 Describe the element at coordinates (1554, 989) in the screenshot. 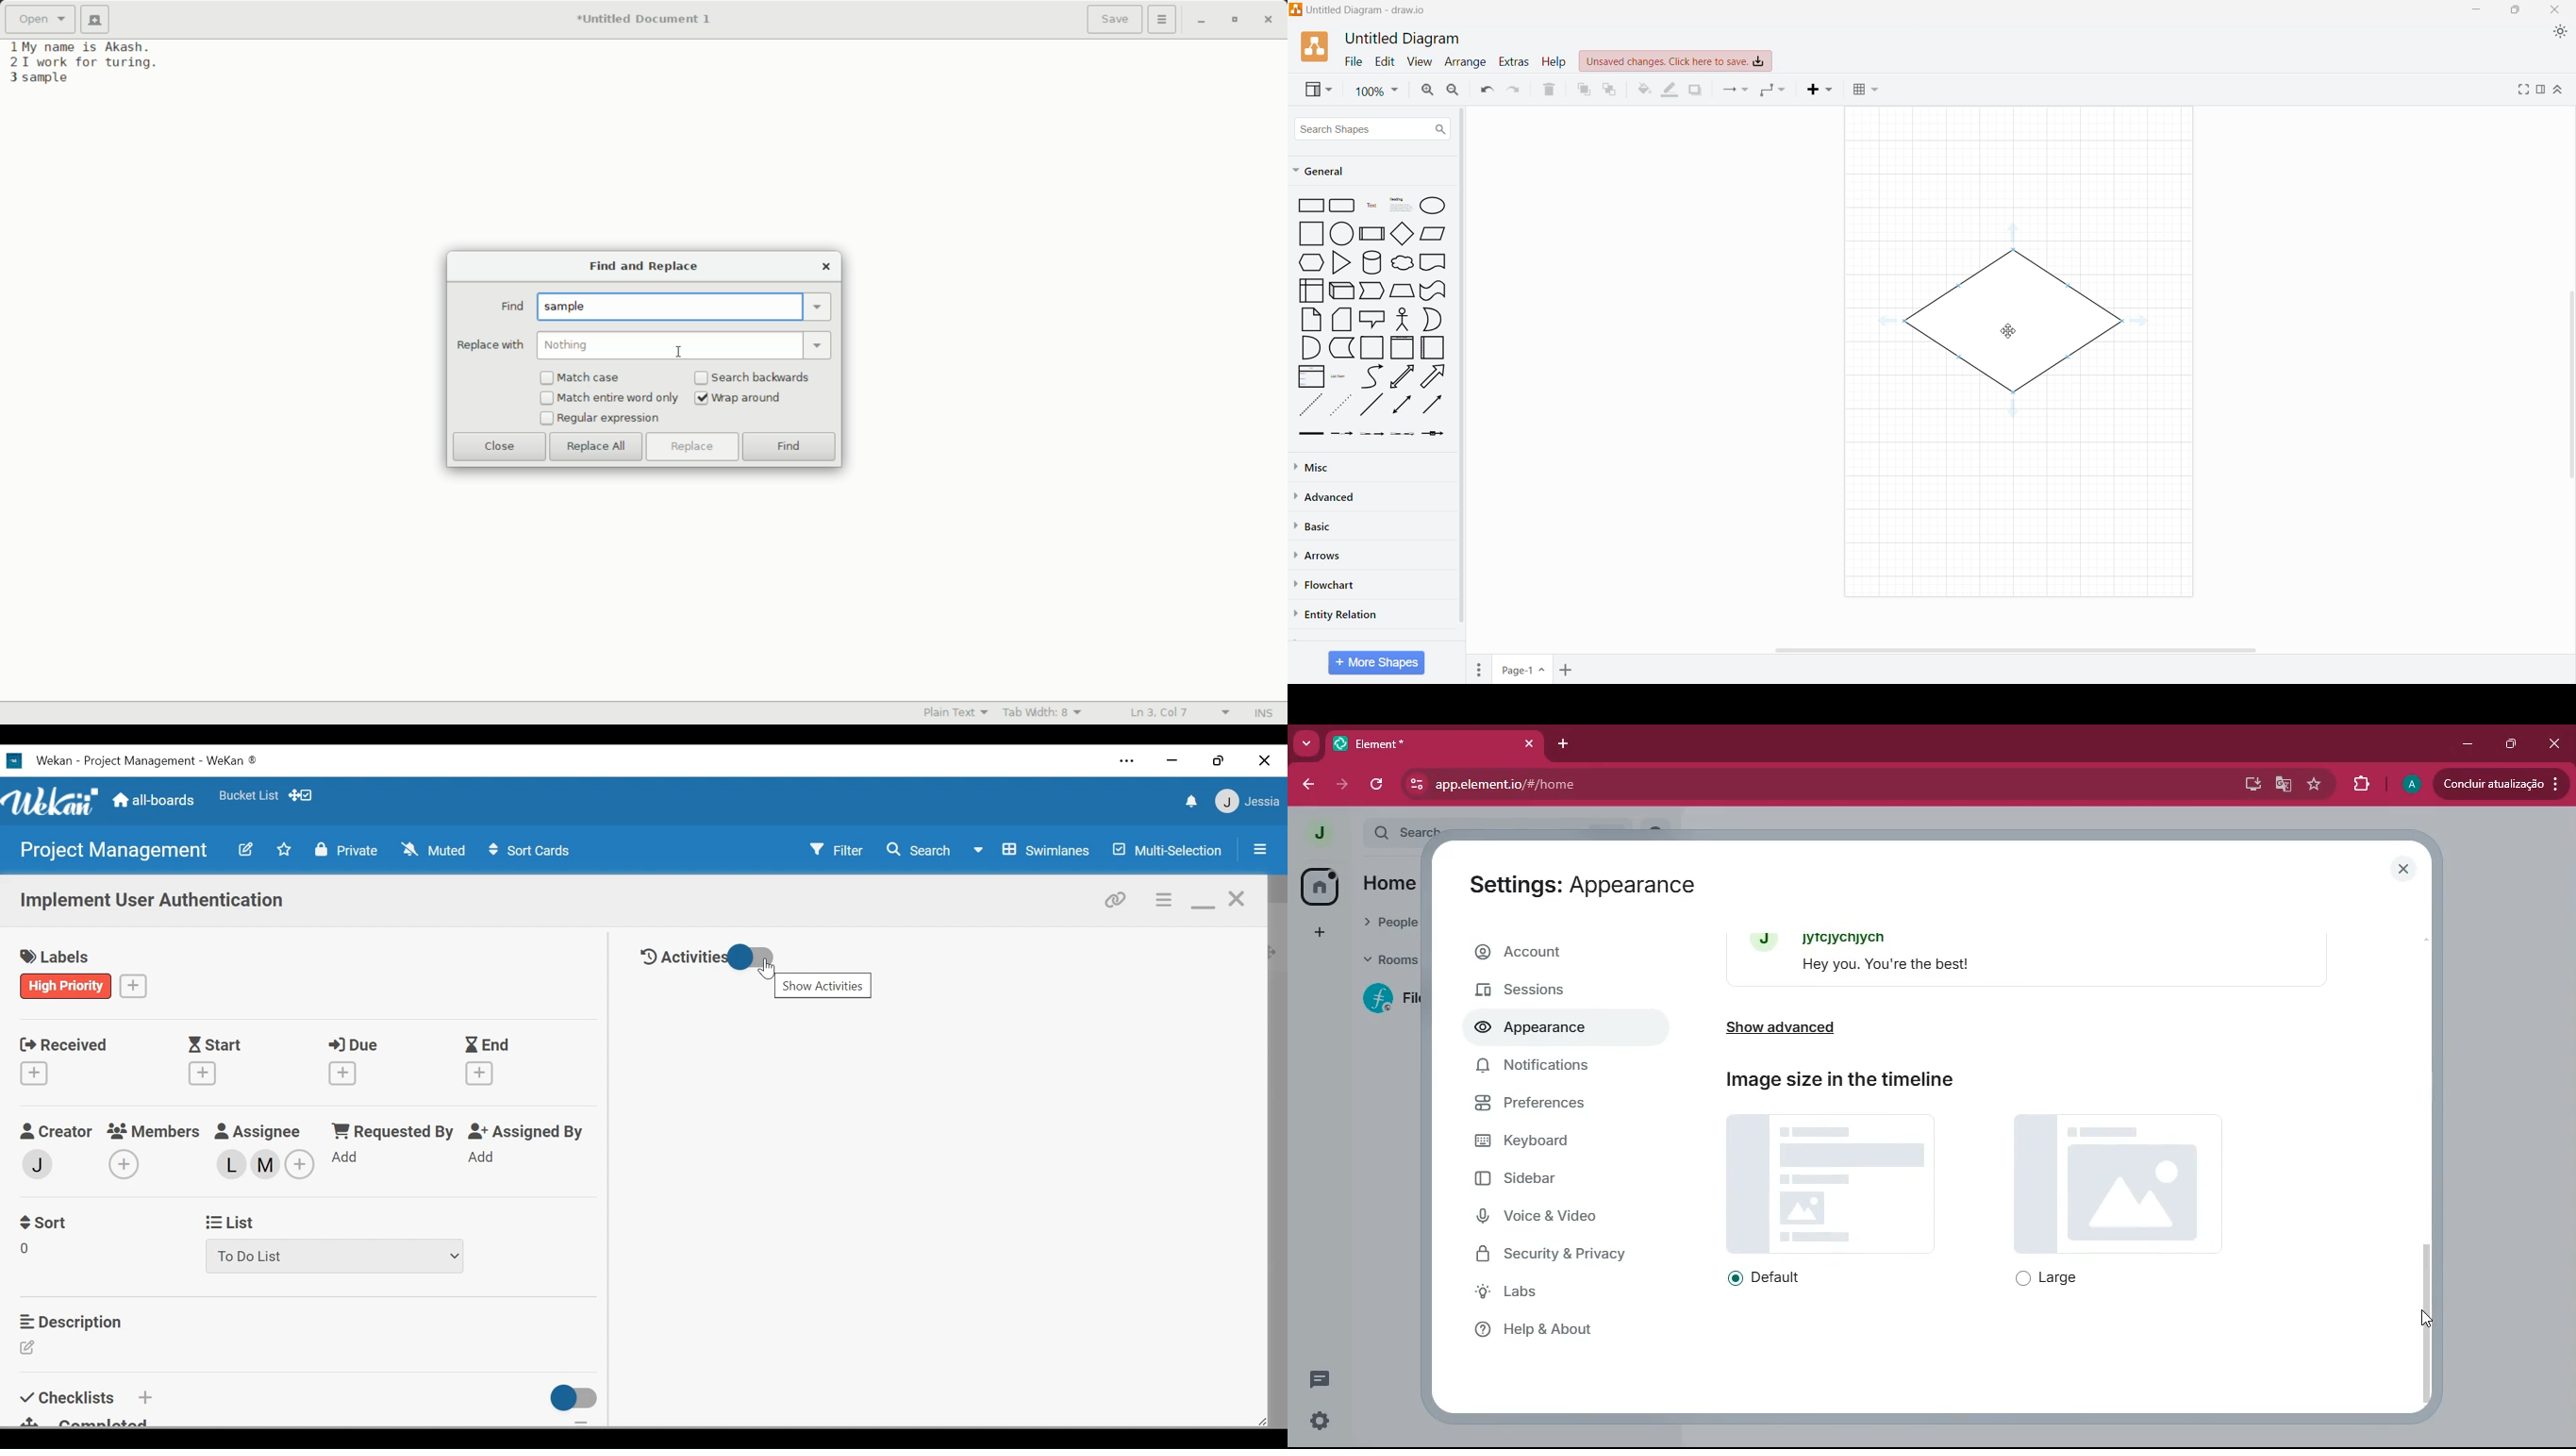

I see `sessions` at that location.